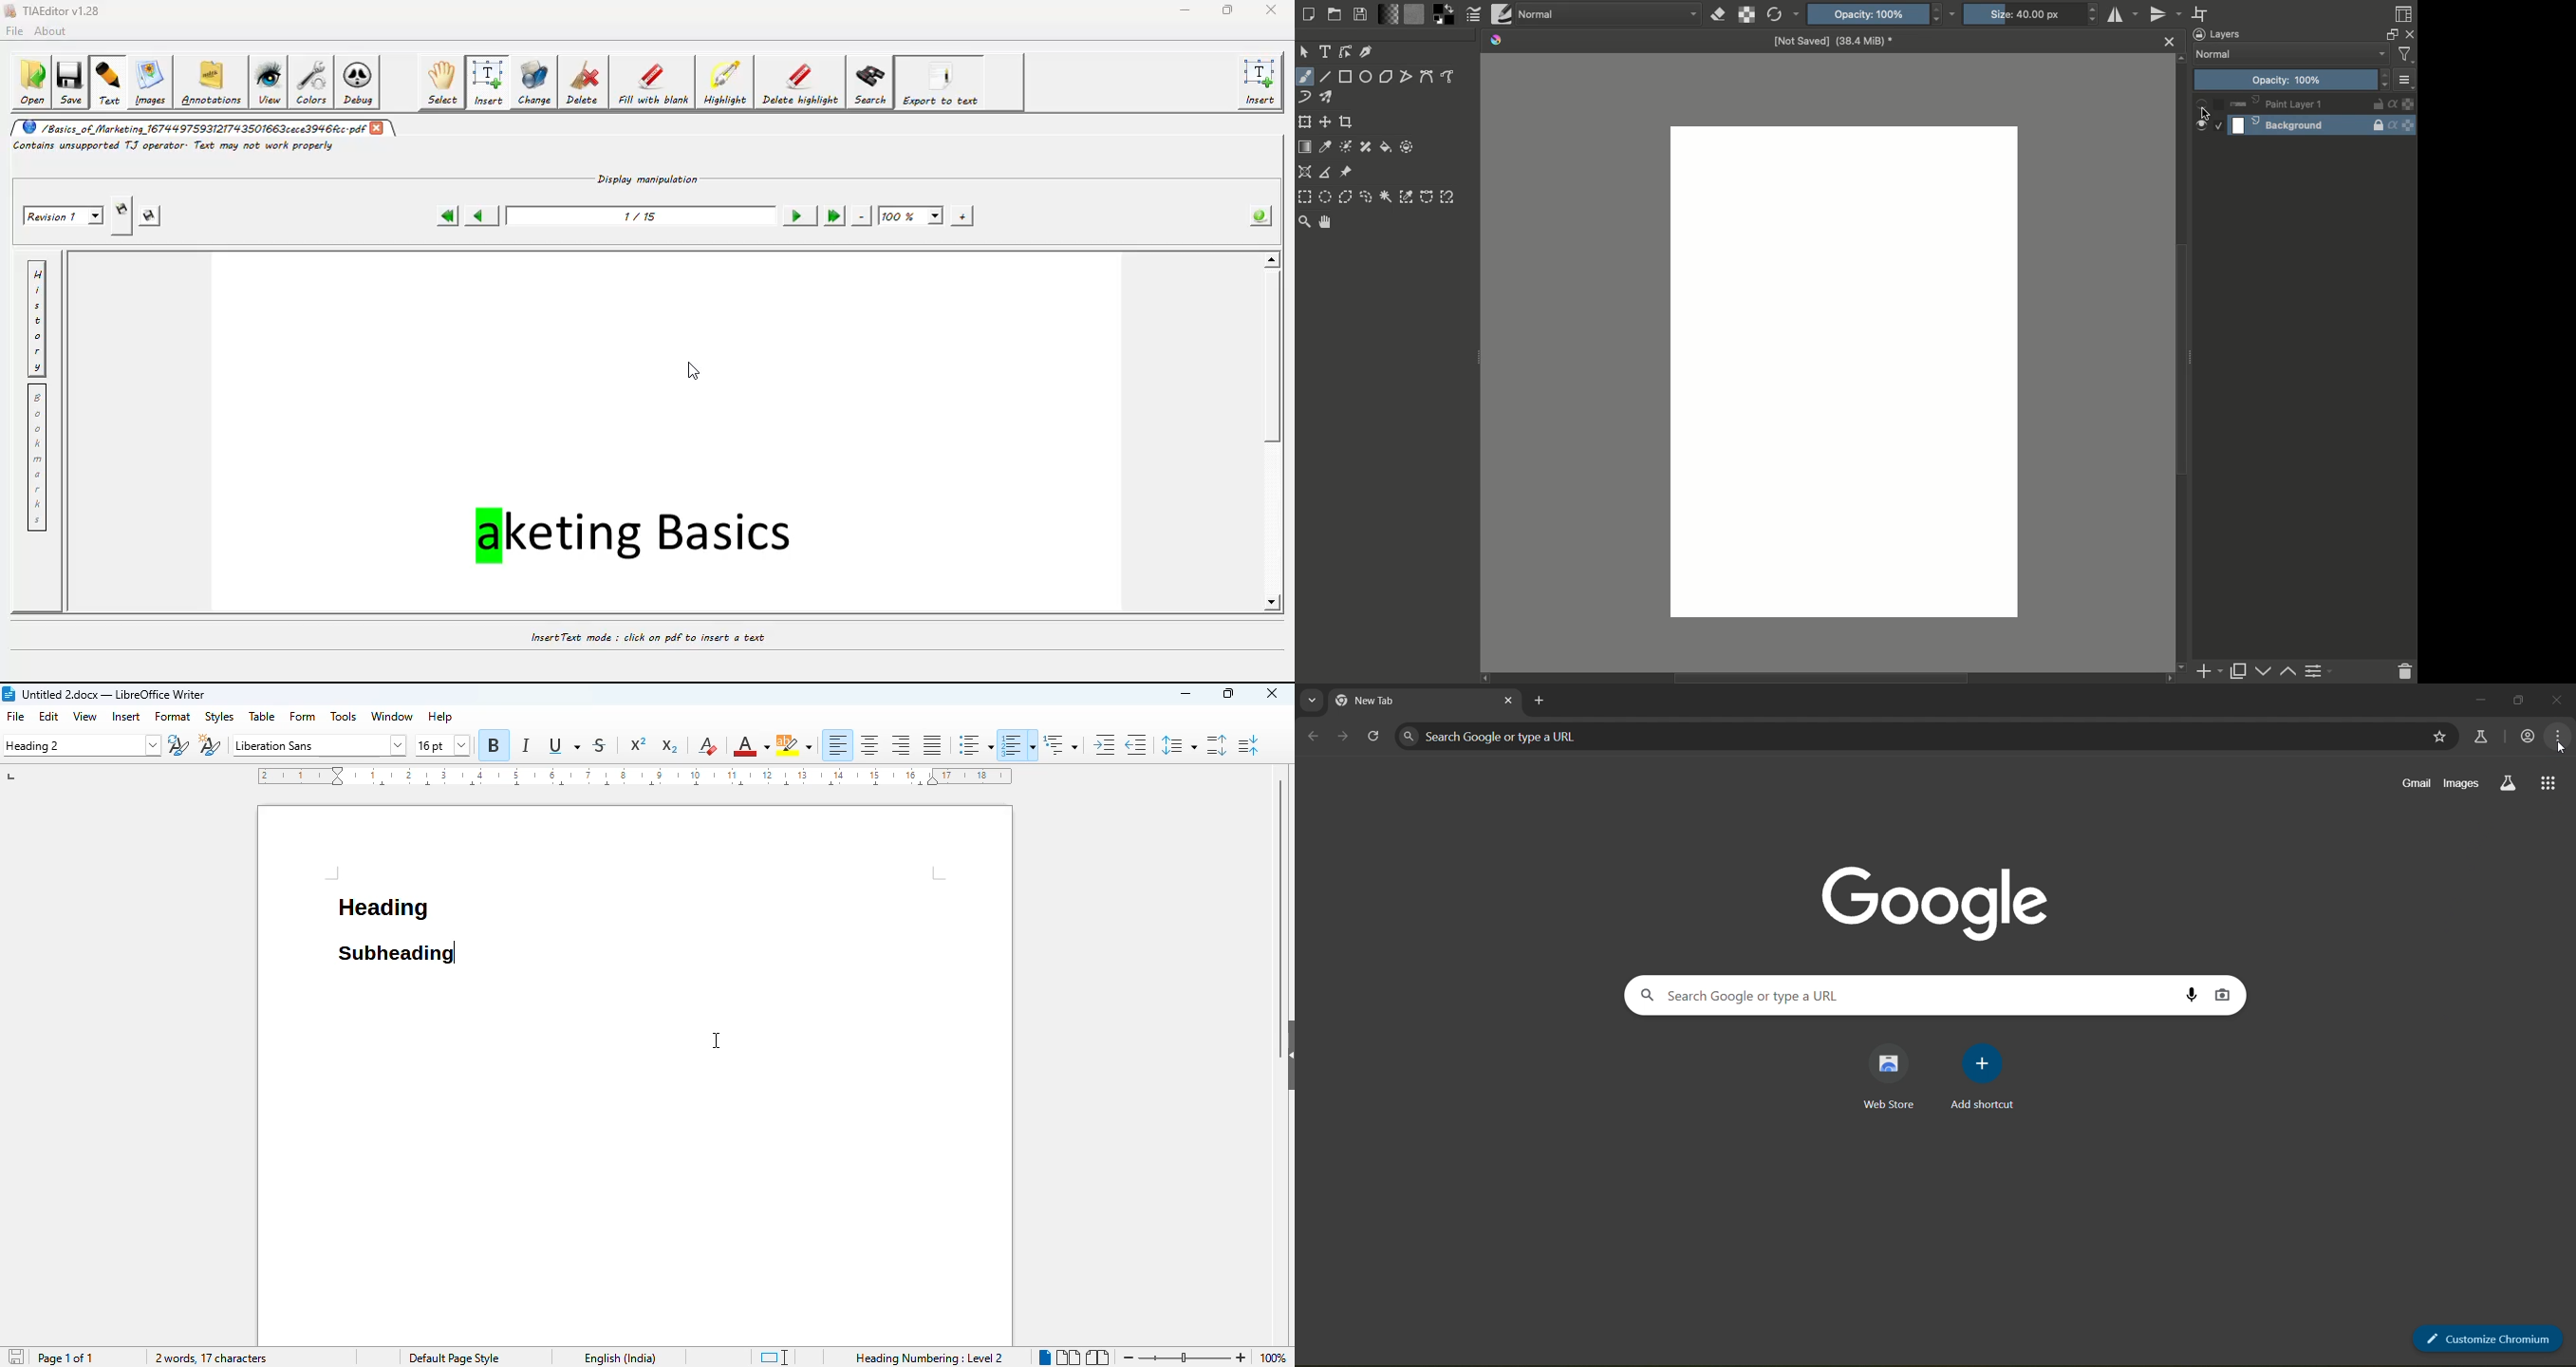 The width and height of the screenshot is (2576, 1372). I want to click on Elliptical selection tool, so click(1327, 197).